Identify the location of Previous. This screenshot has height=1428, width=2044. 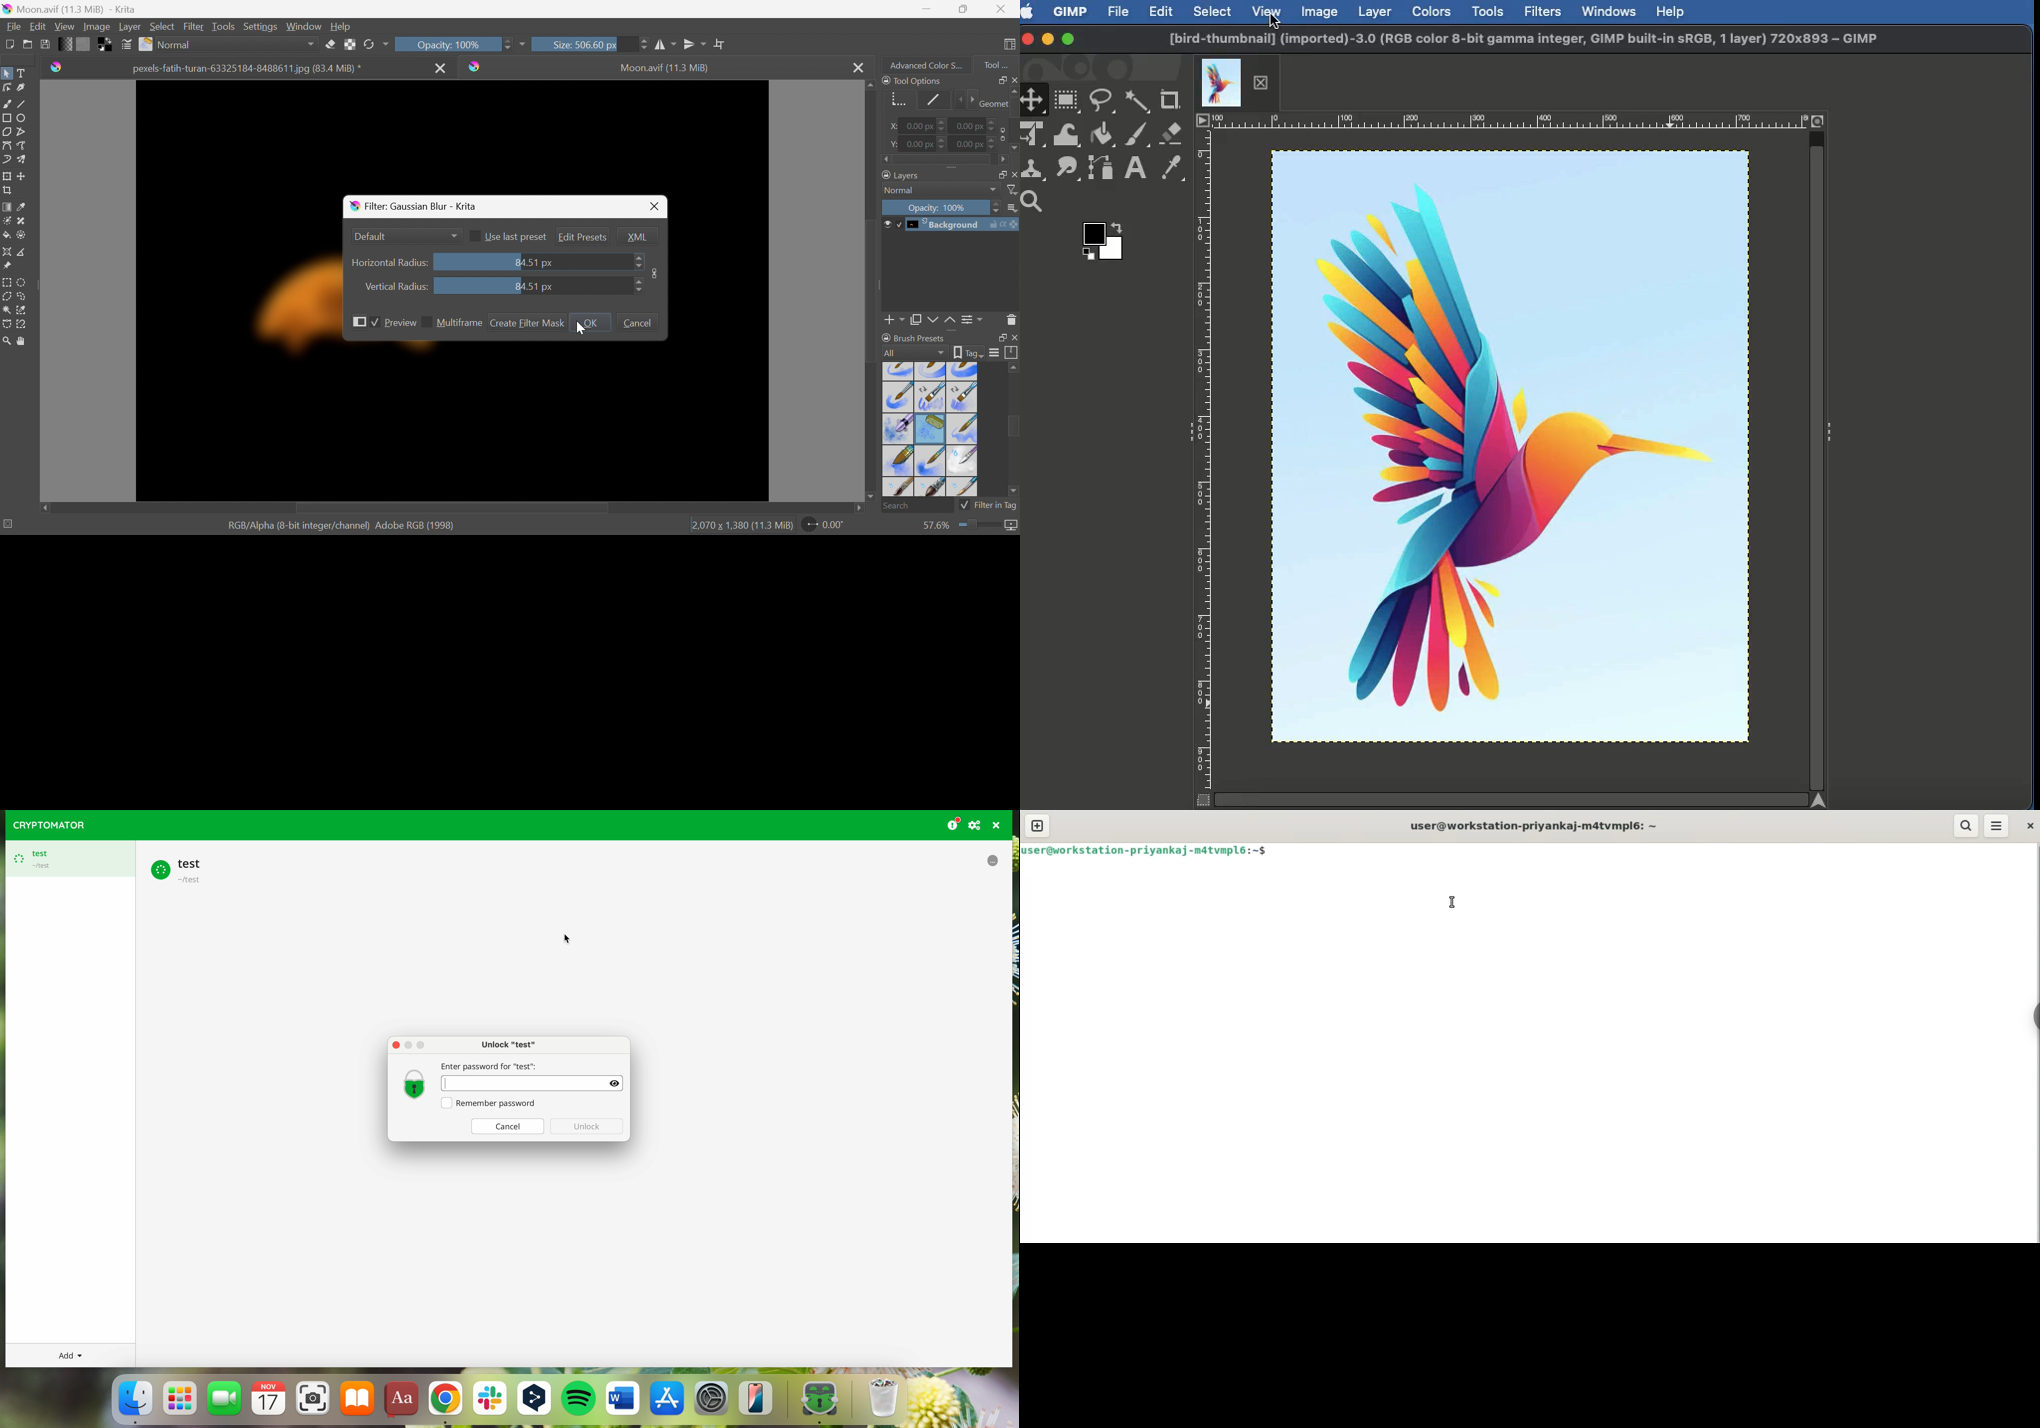
(957, 100).